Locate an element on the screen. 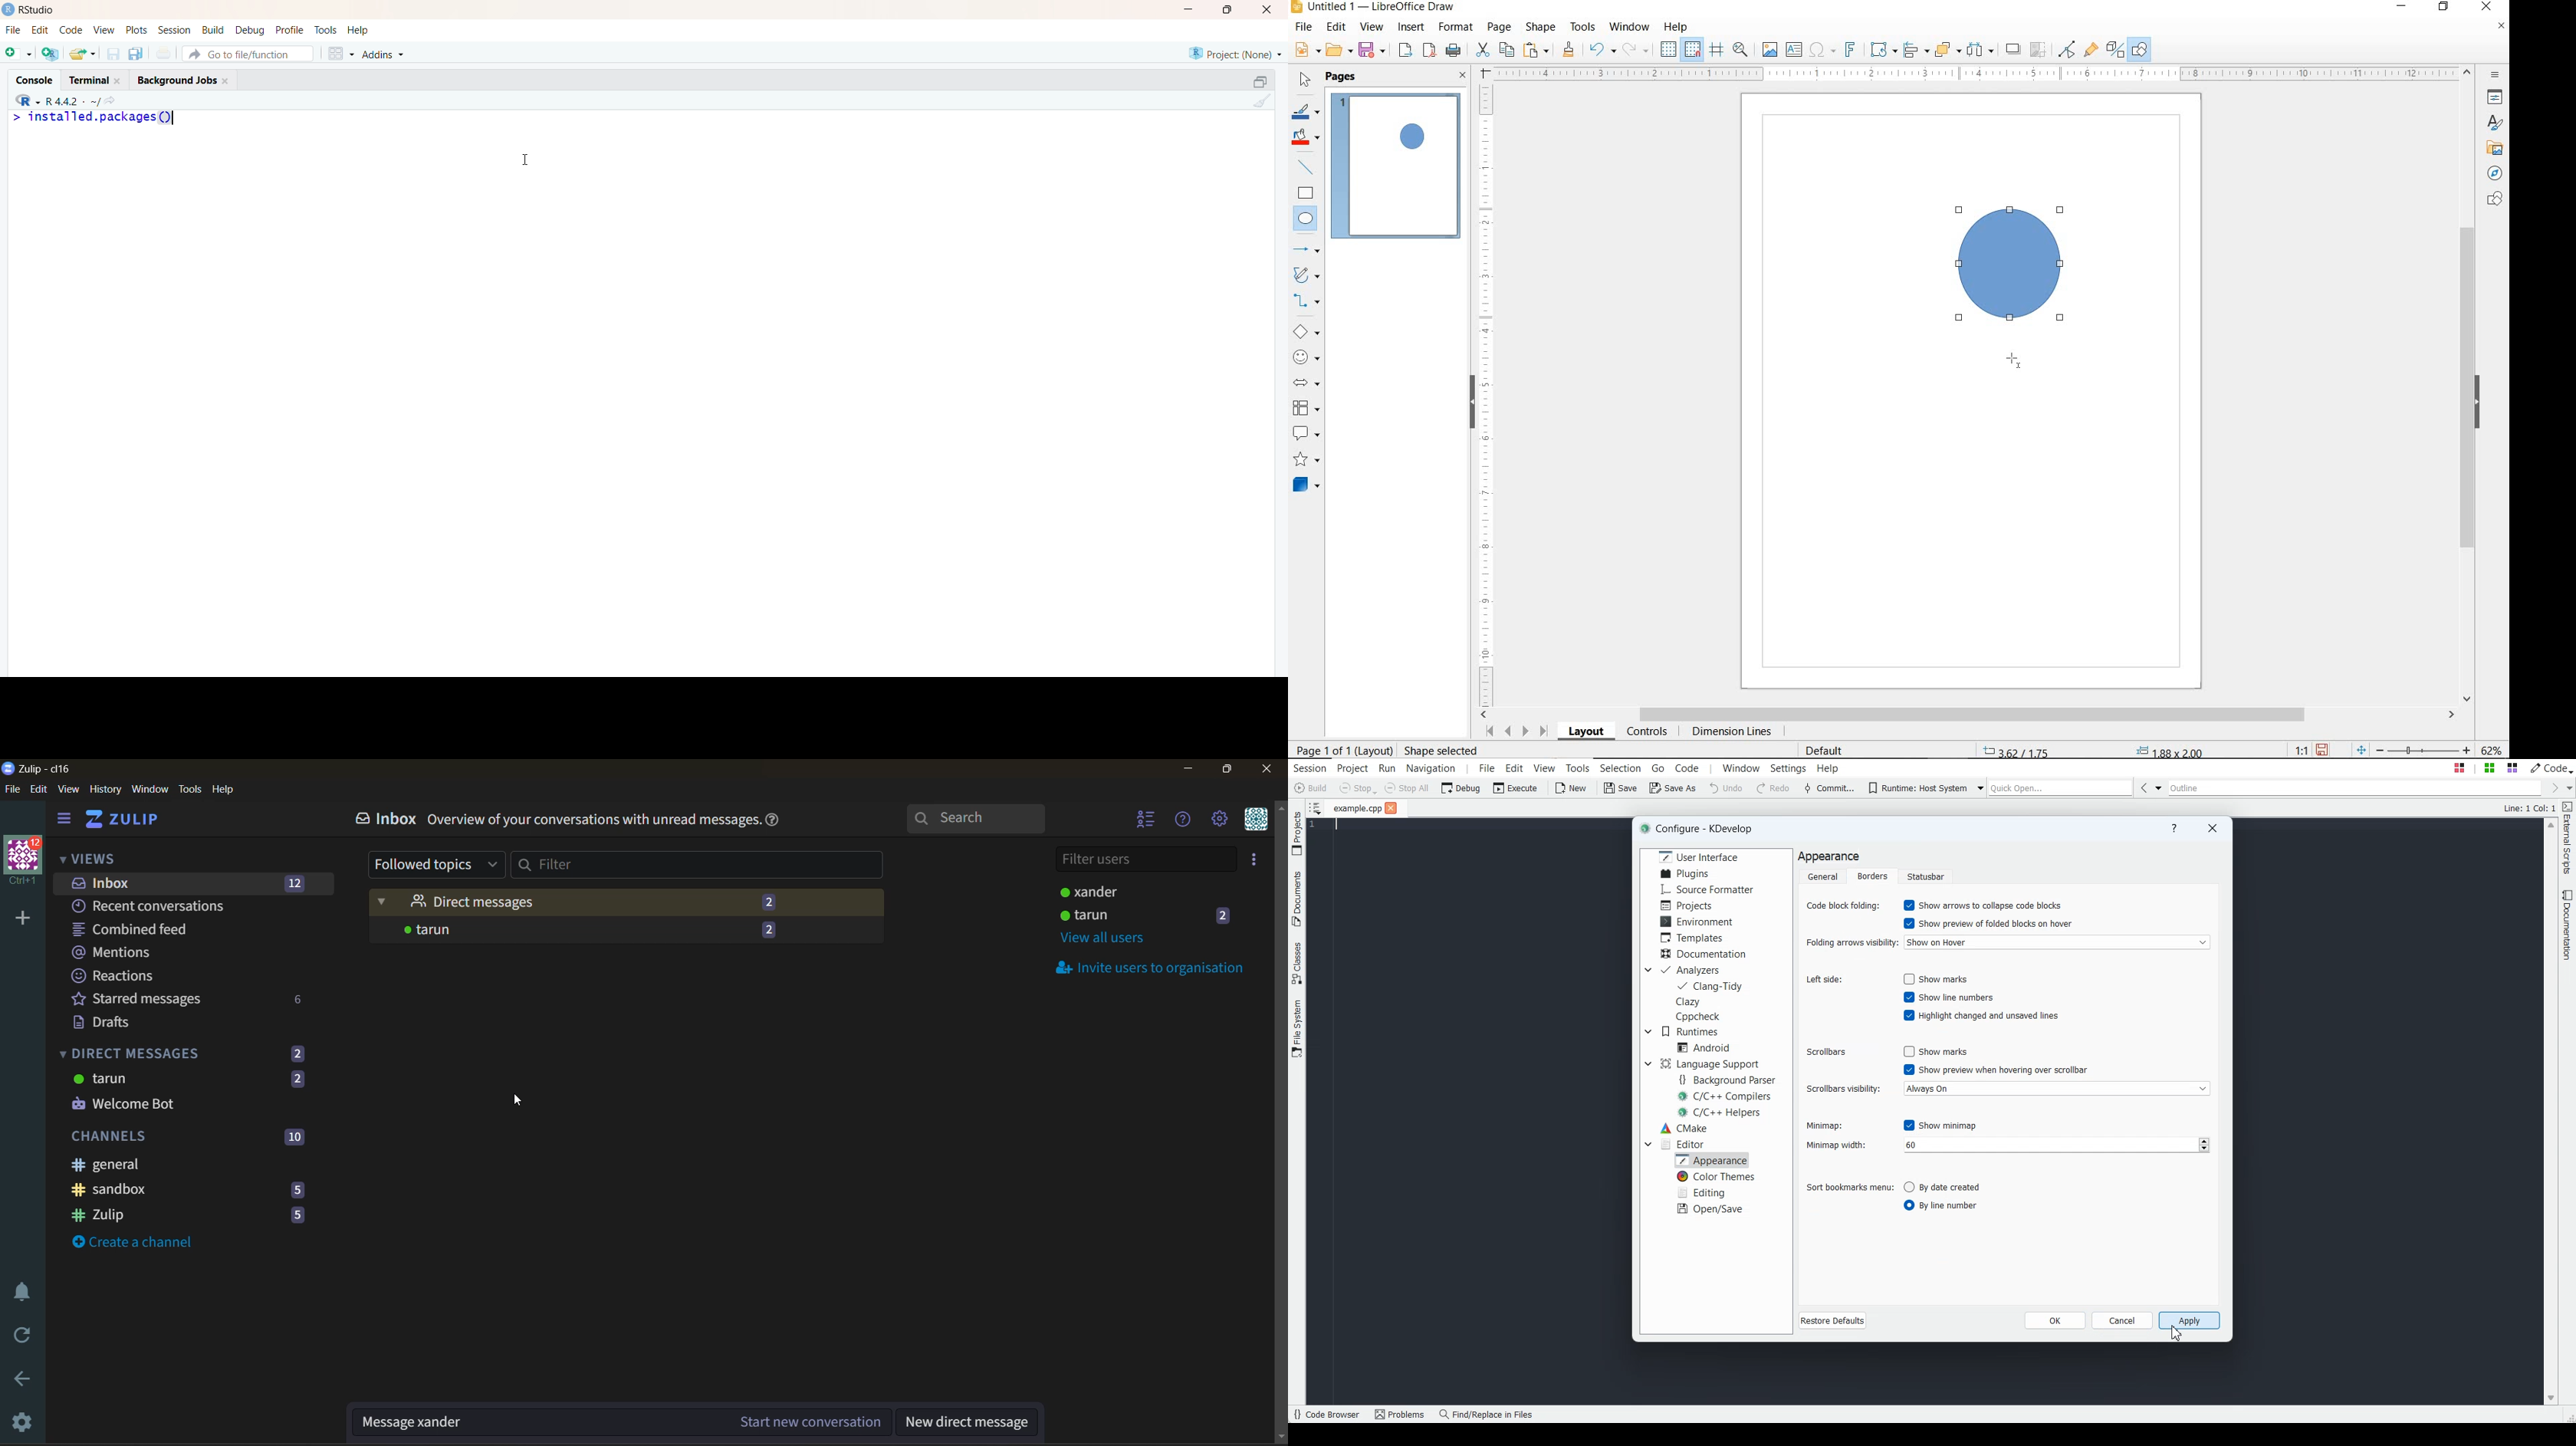 This screenshot has height=1456, width=2576. STANDARD SELECTION is located at coordinates (2093, 747).